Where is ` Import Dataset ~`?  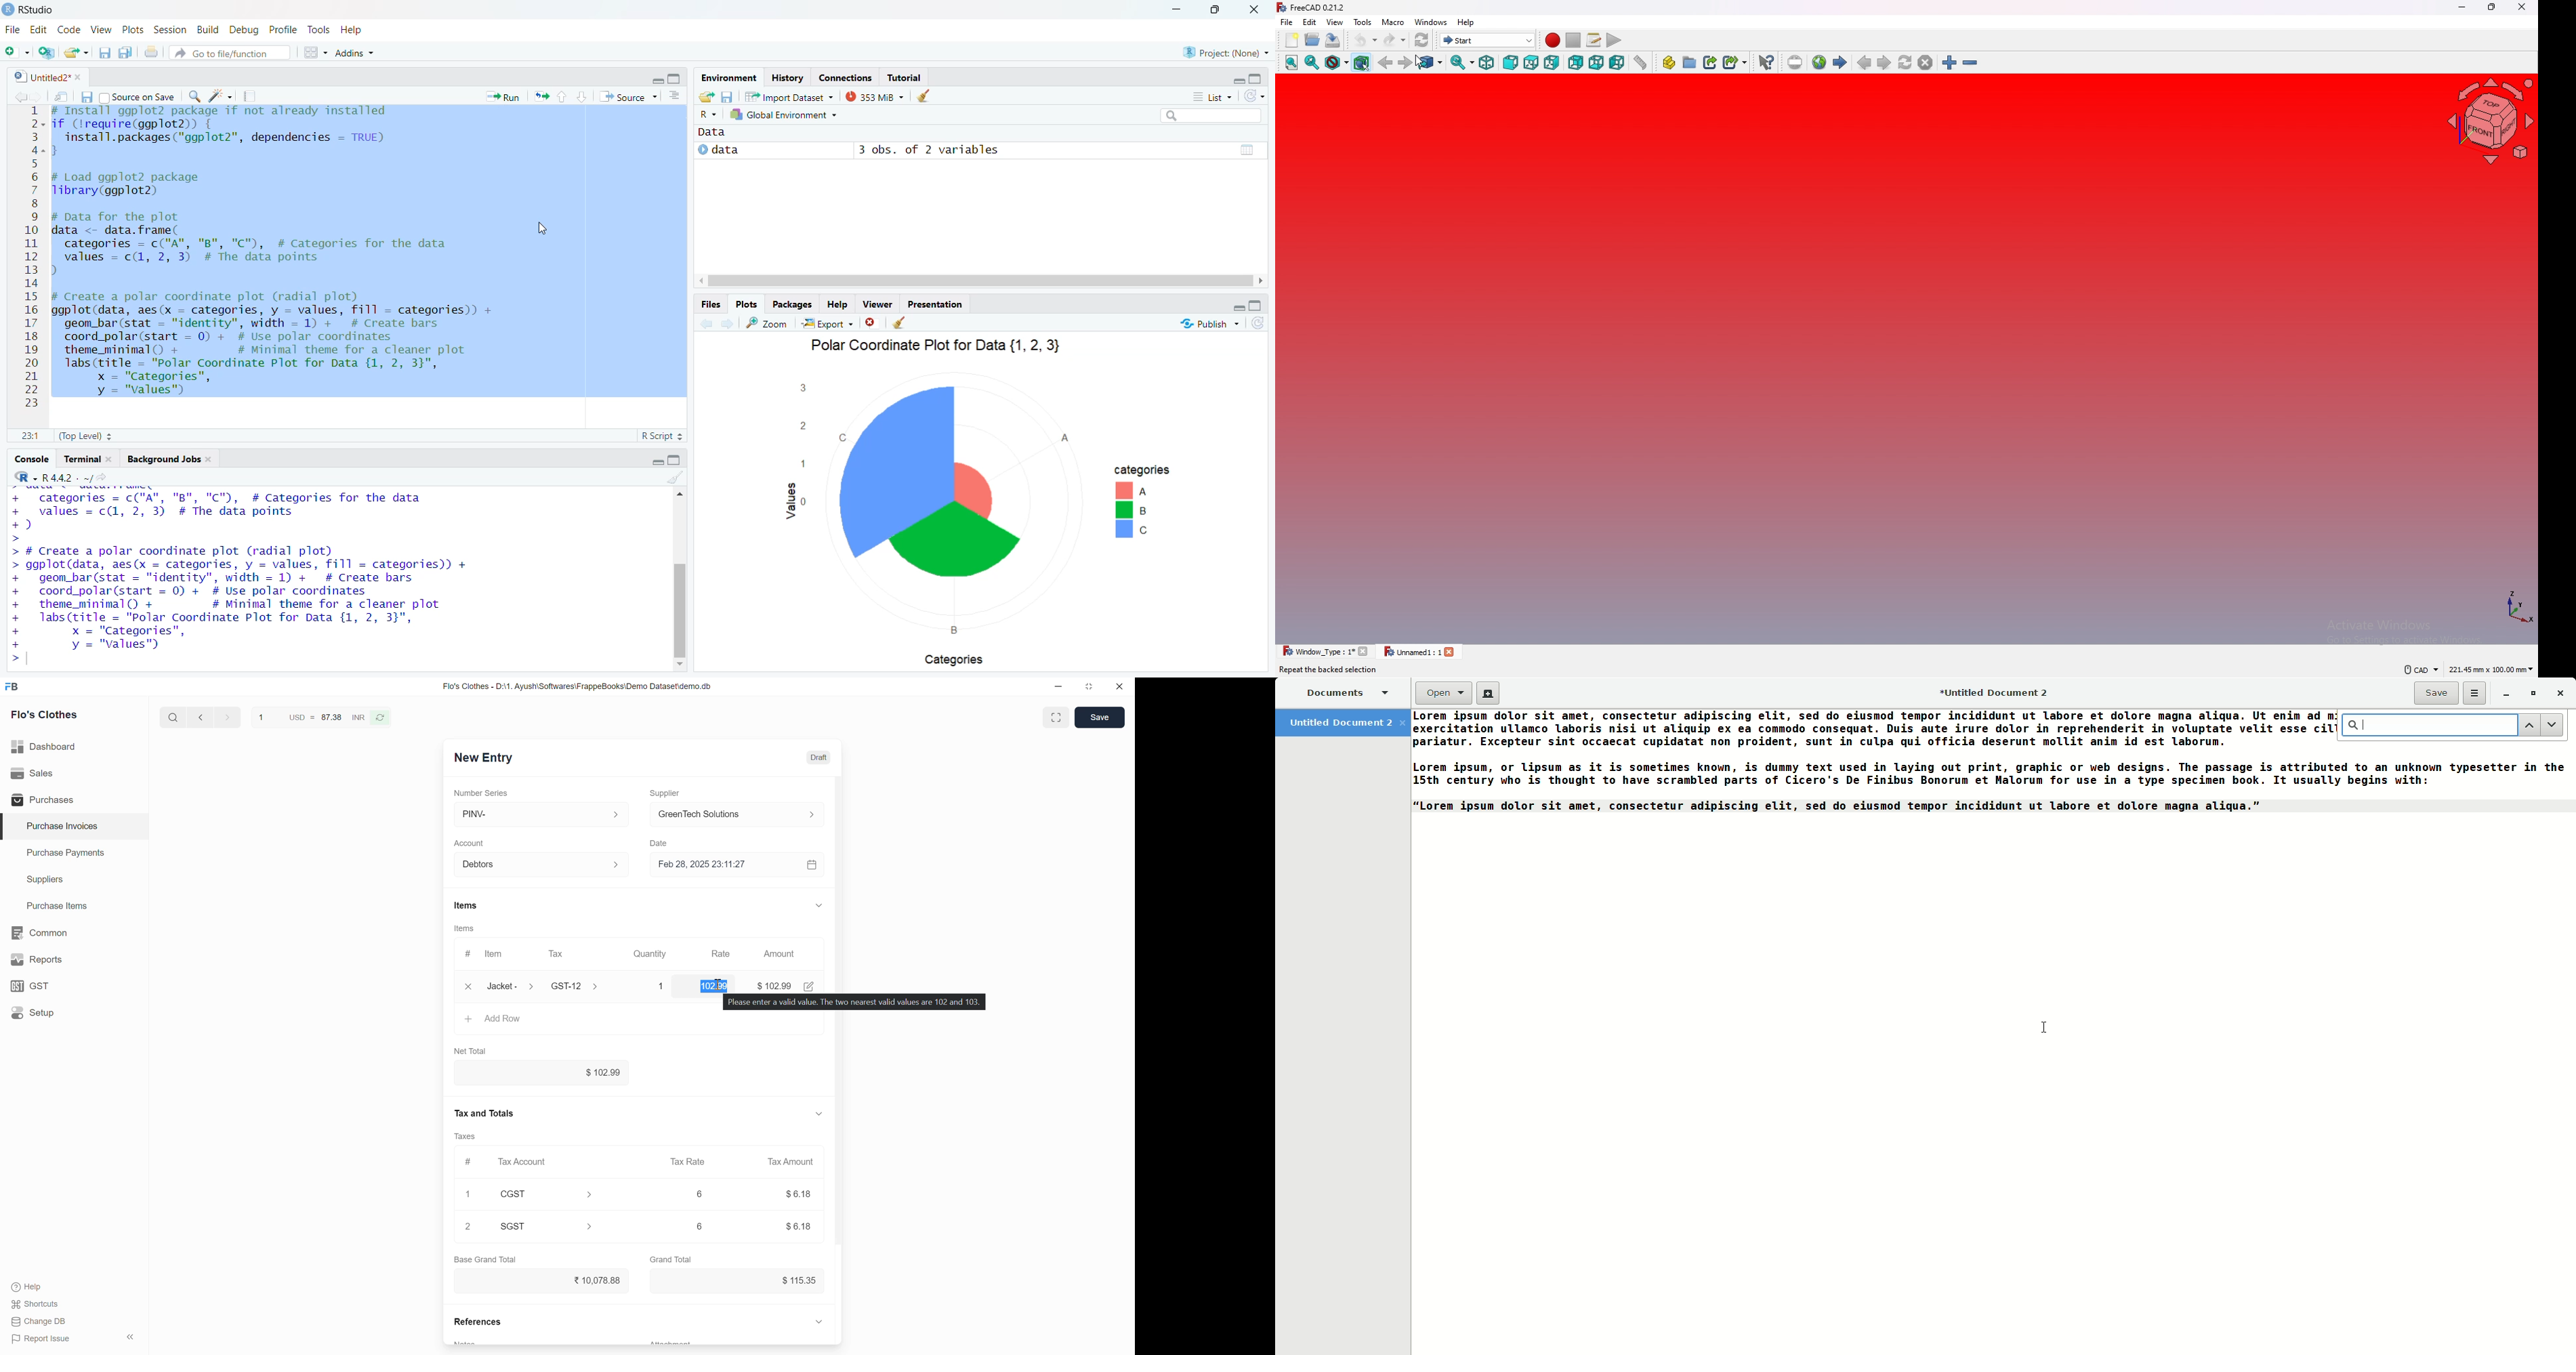
 Import Dataset ~ is located at coordinates (788, 98).